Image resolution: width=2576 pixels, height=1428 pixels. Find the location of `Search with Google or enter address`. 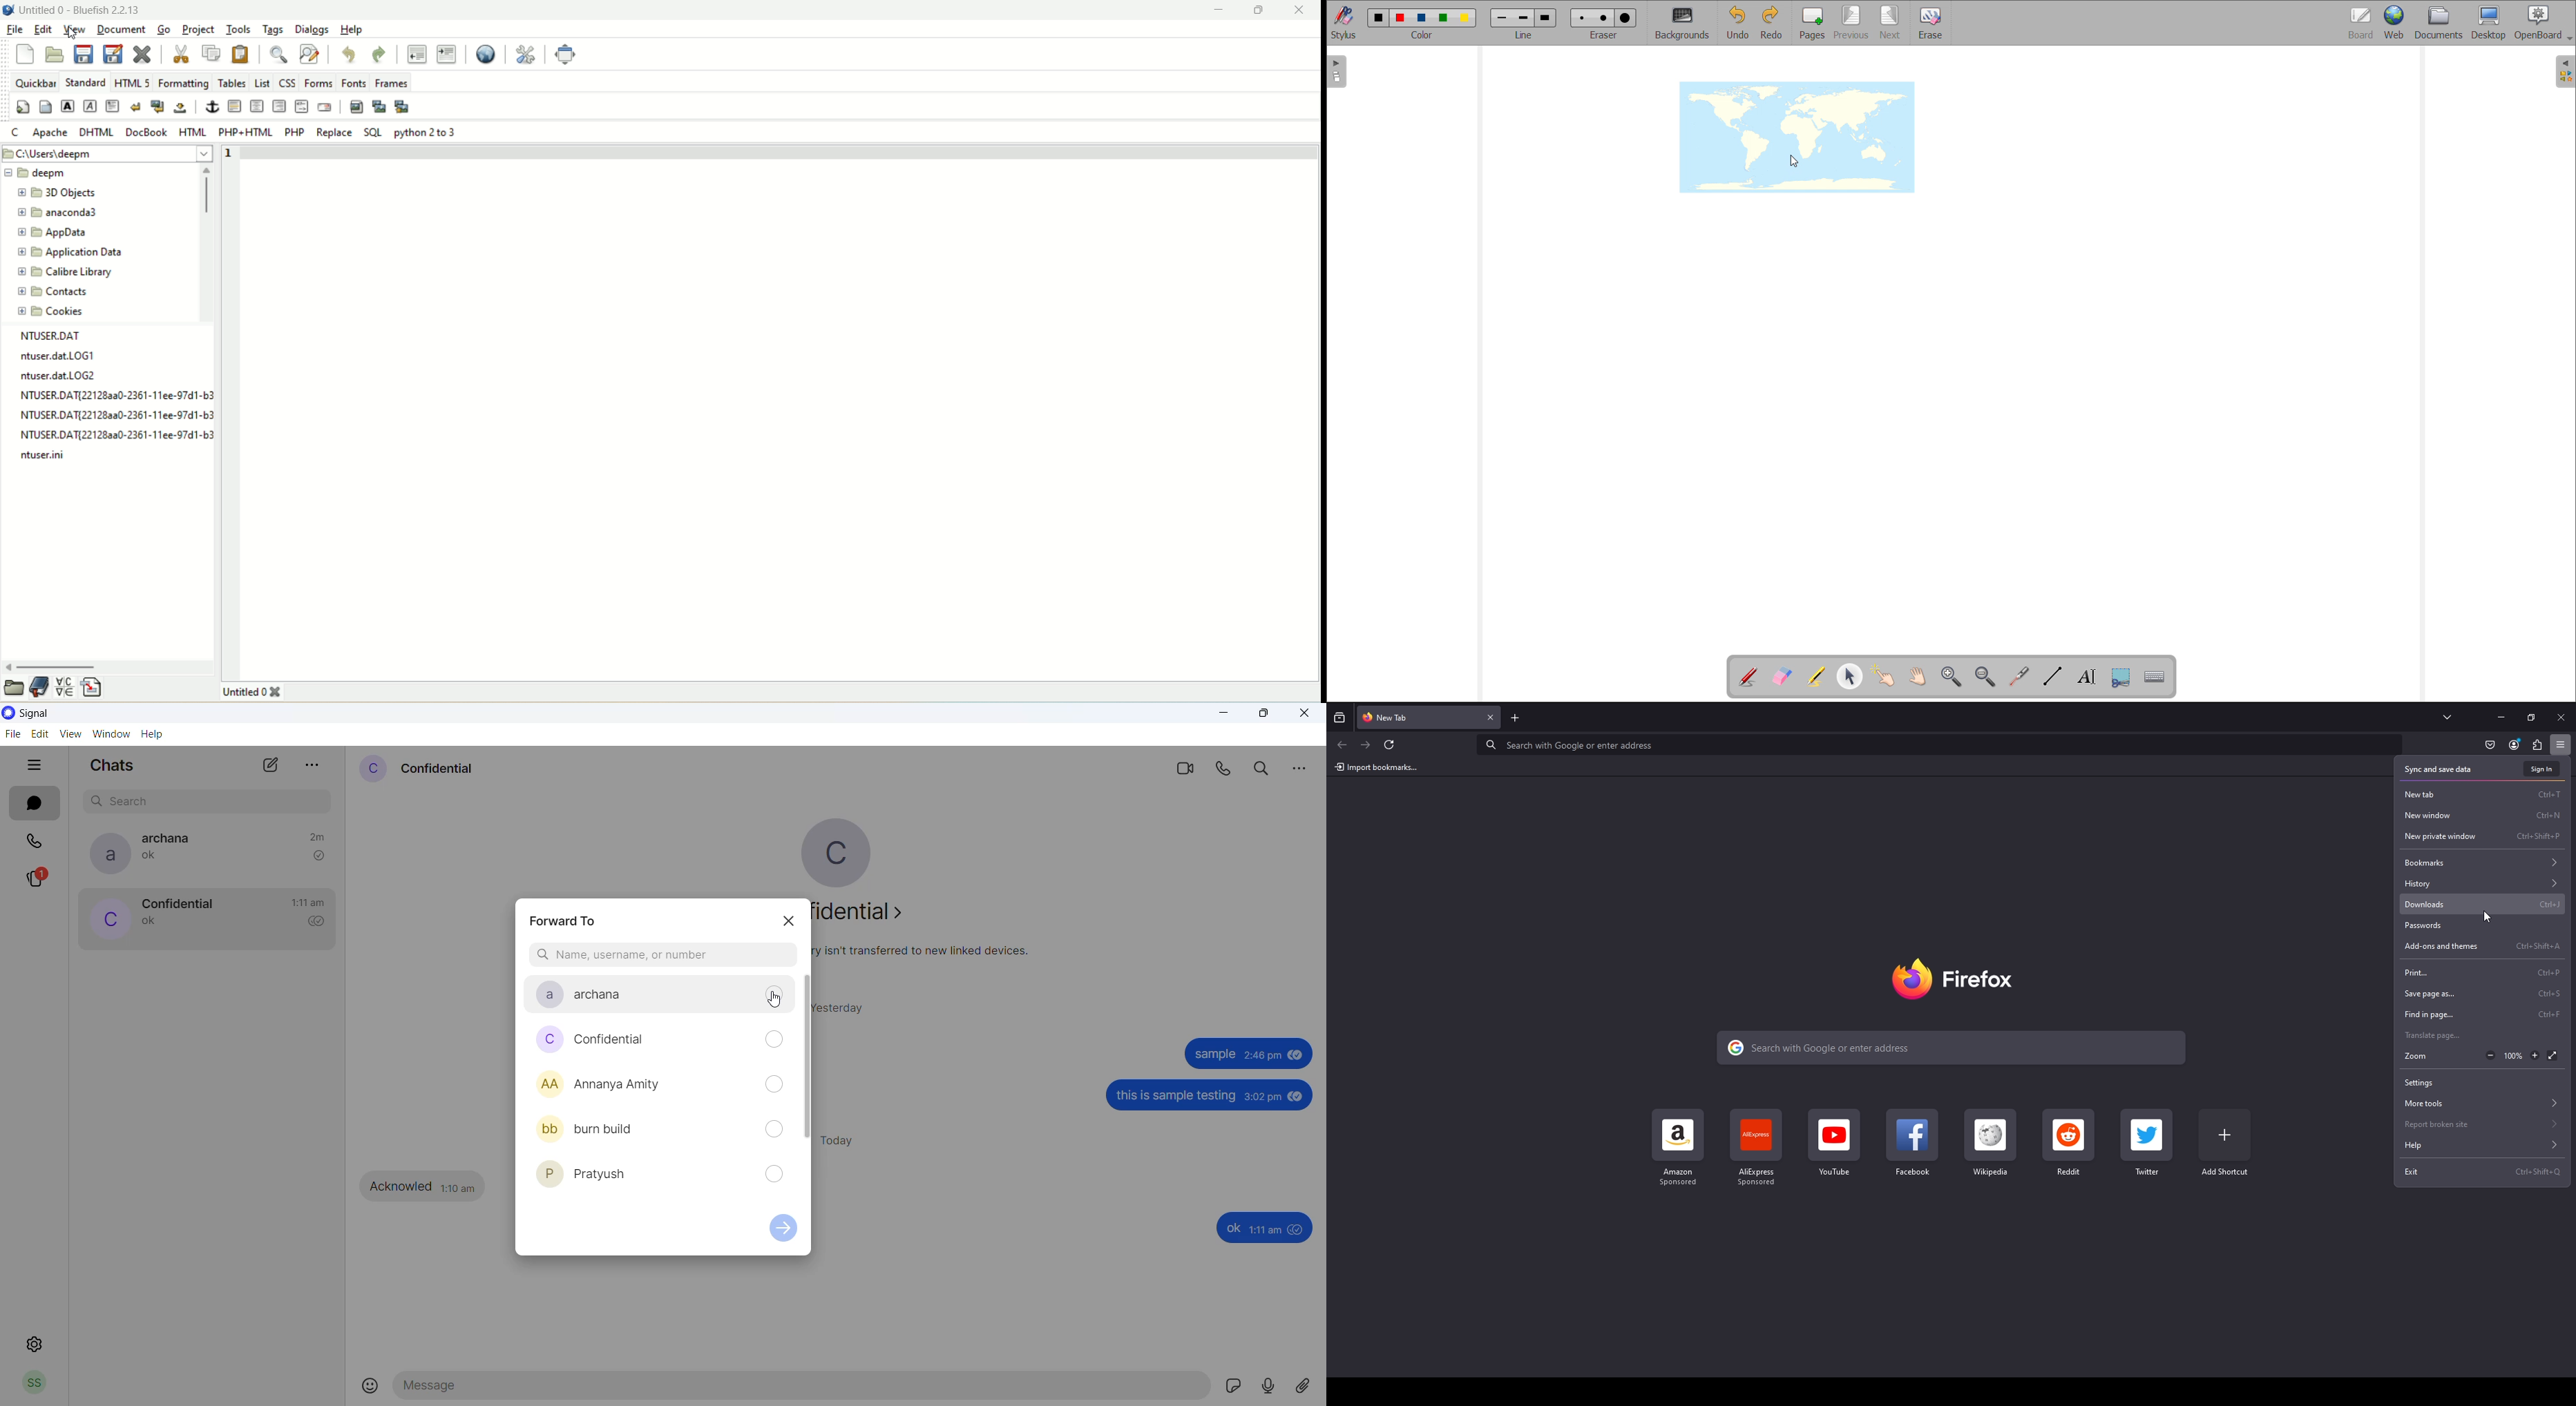

Search with Google or enter address is located at coordinates (1950, 1047).